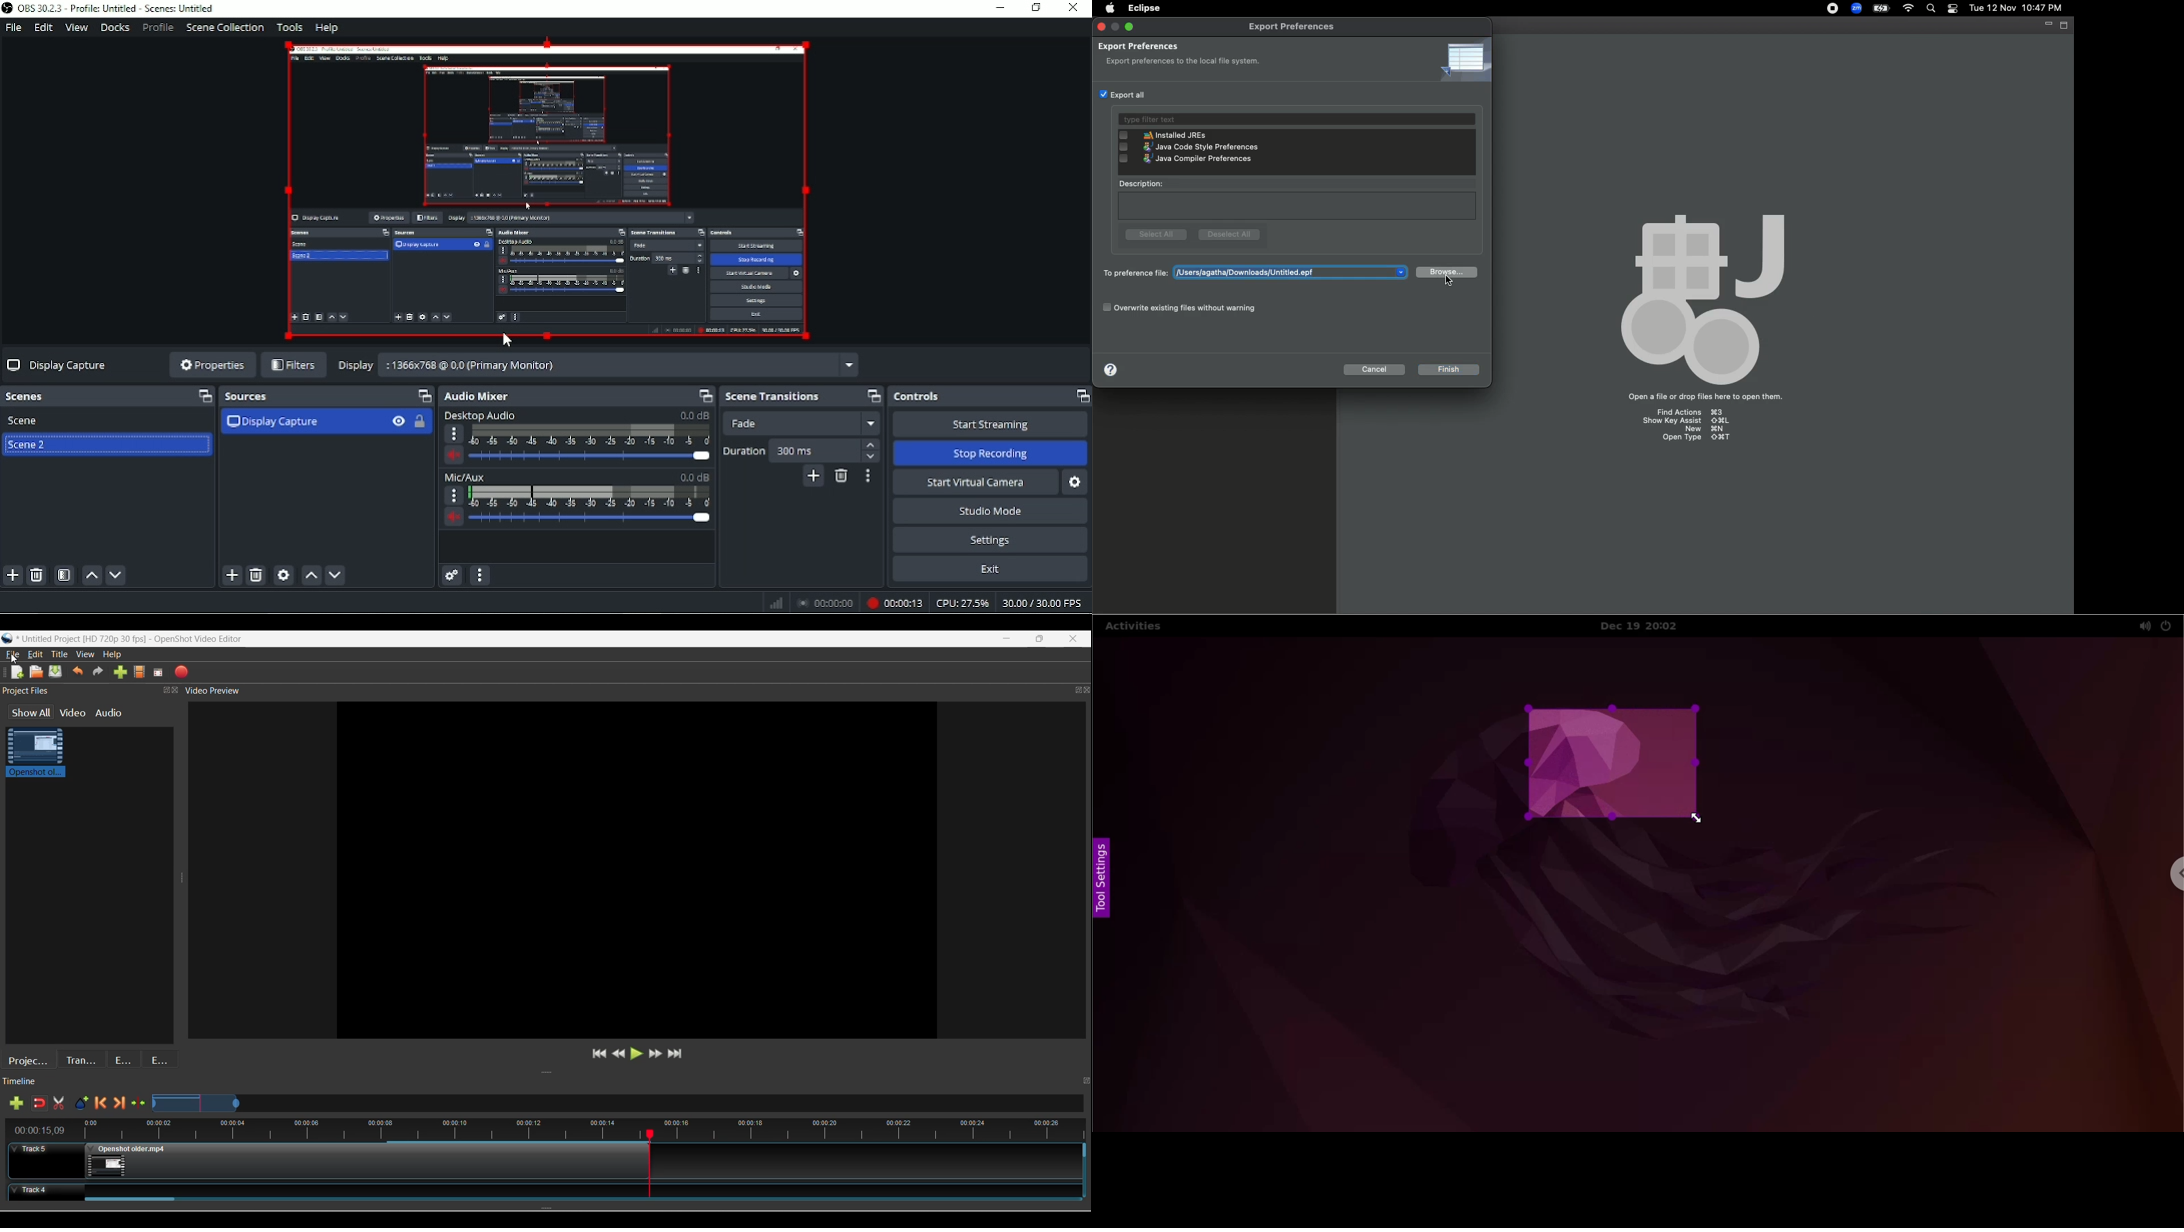  I want to click on More options, so click(454, 435).